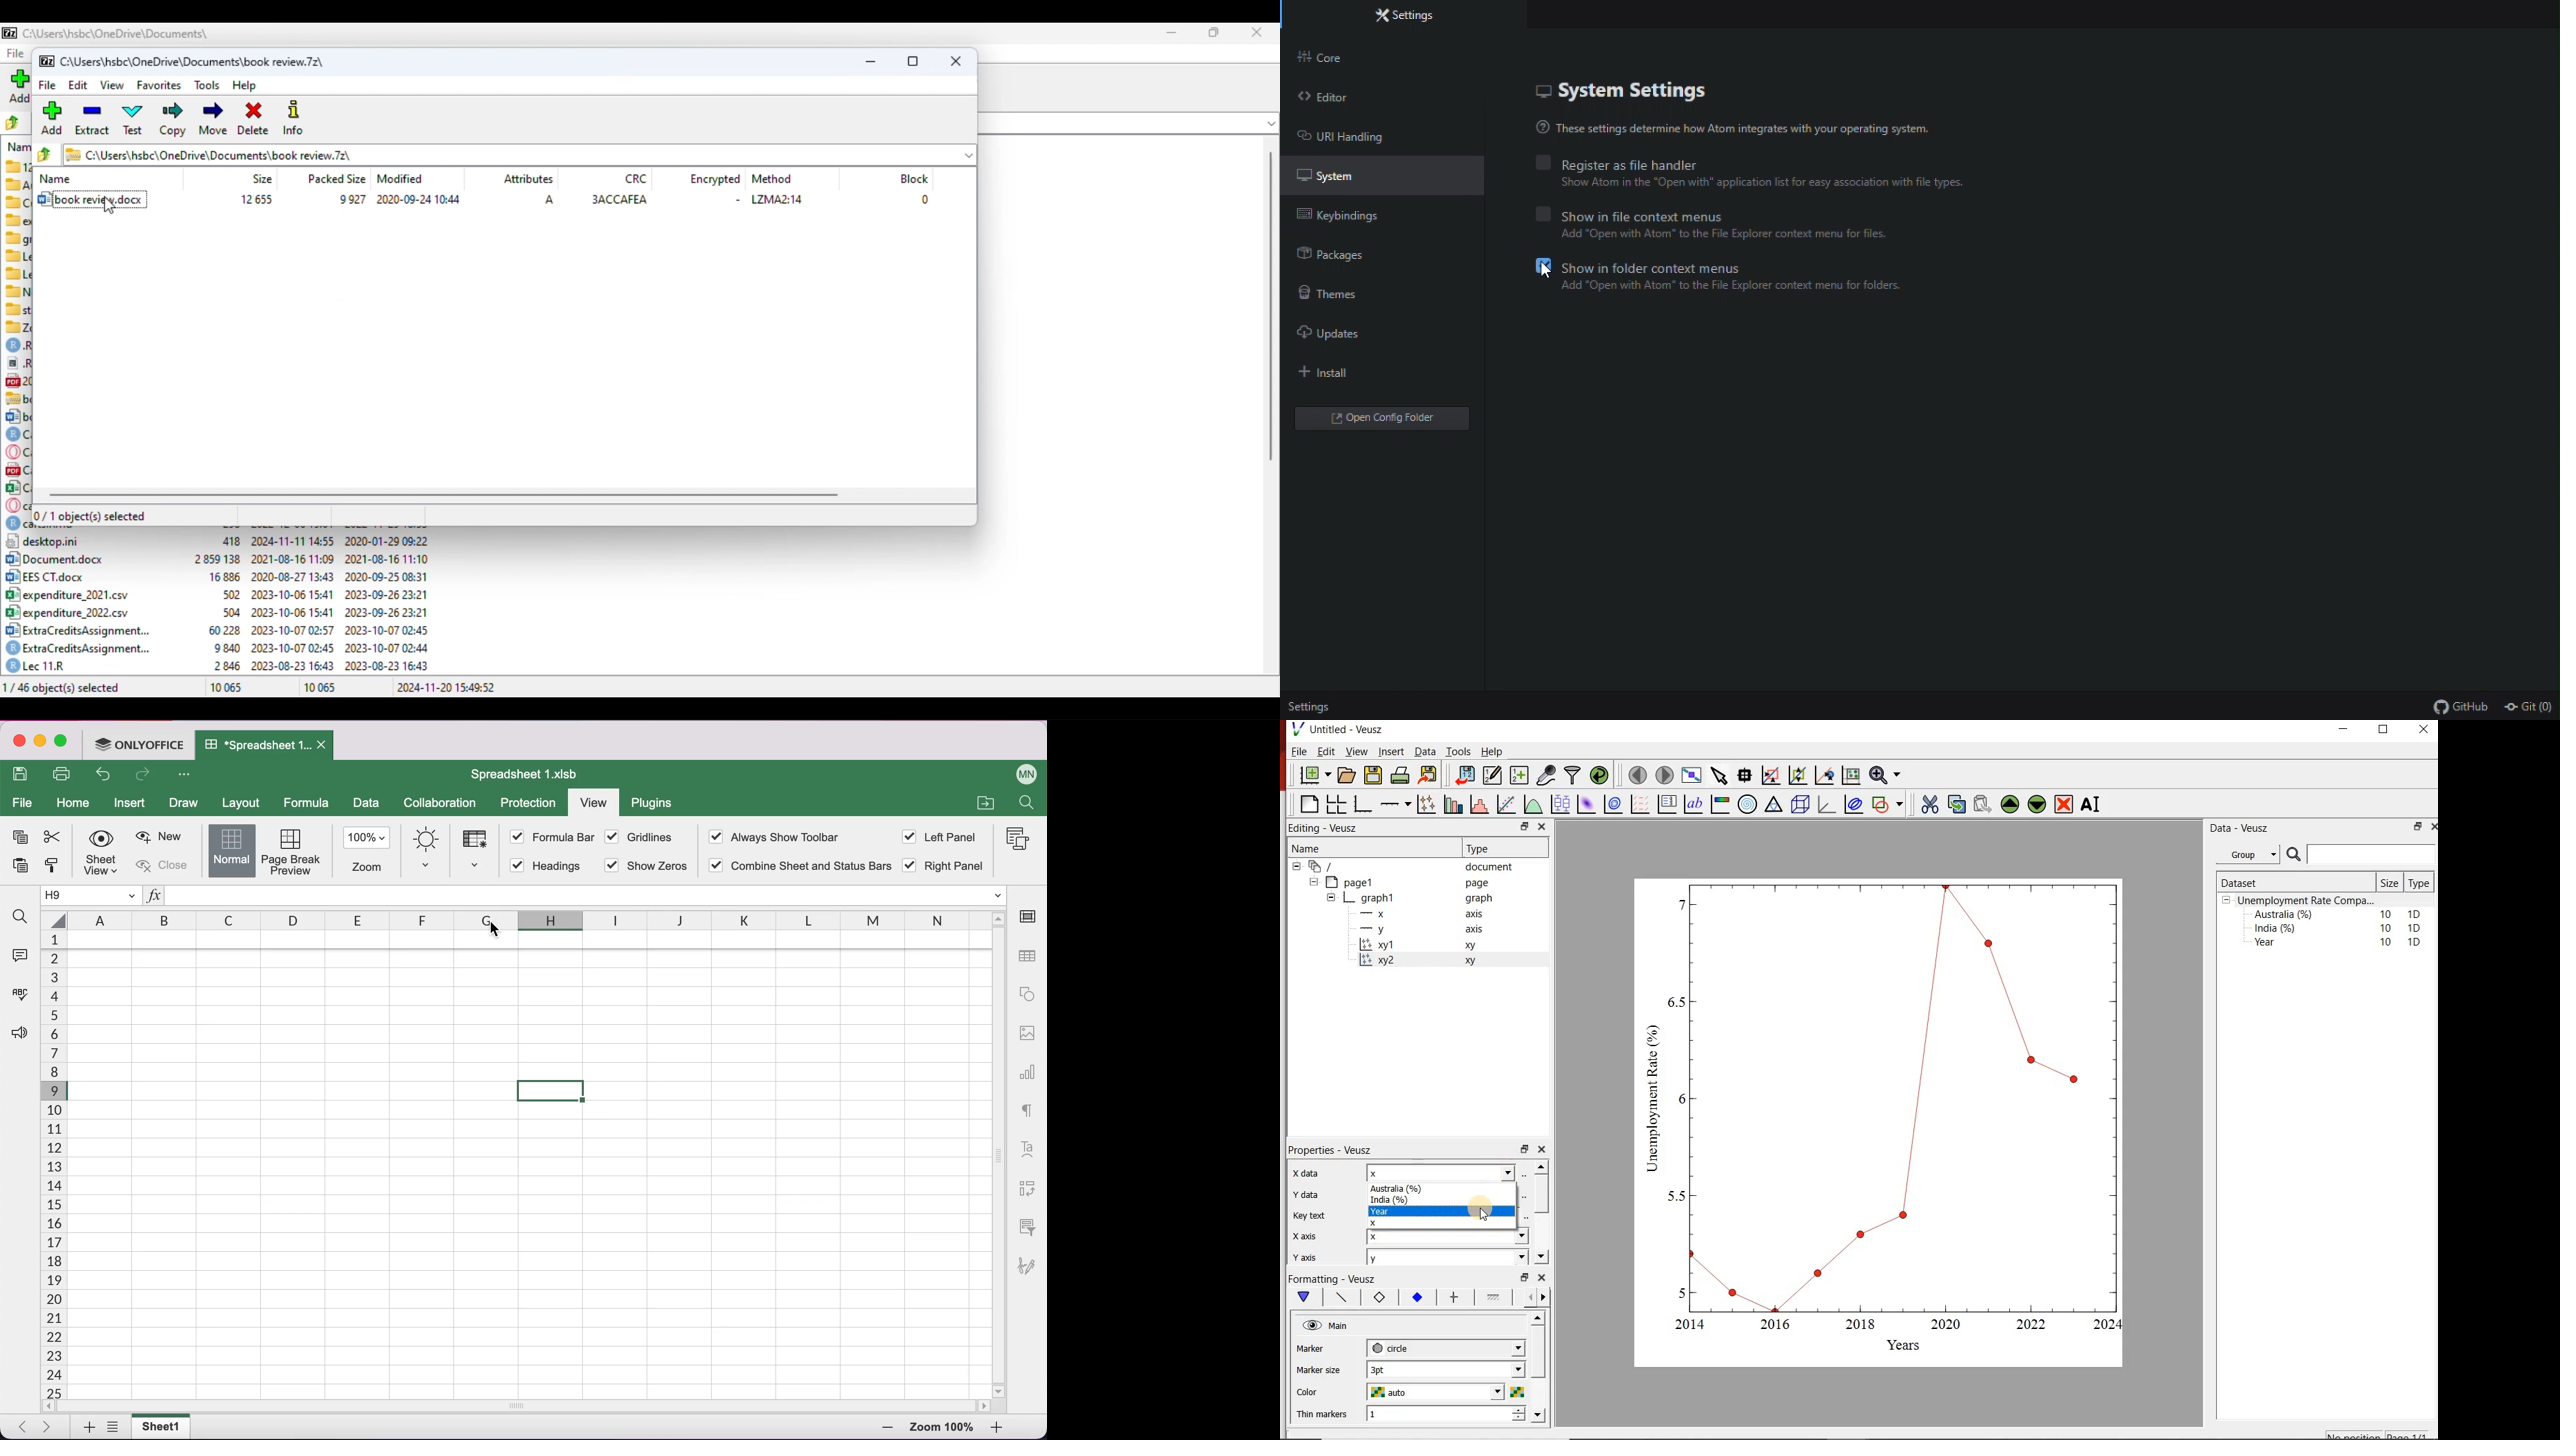 This screenshot has width=2576, height=1456. Describe the element at coordinates (1026, 1039) in the screenshot. I see `image` at that location.